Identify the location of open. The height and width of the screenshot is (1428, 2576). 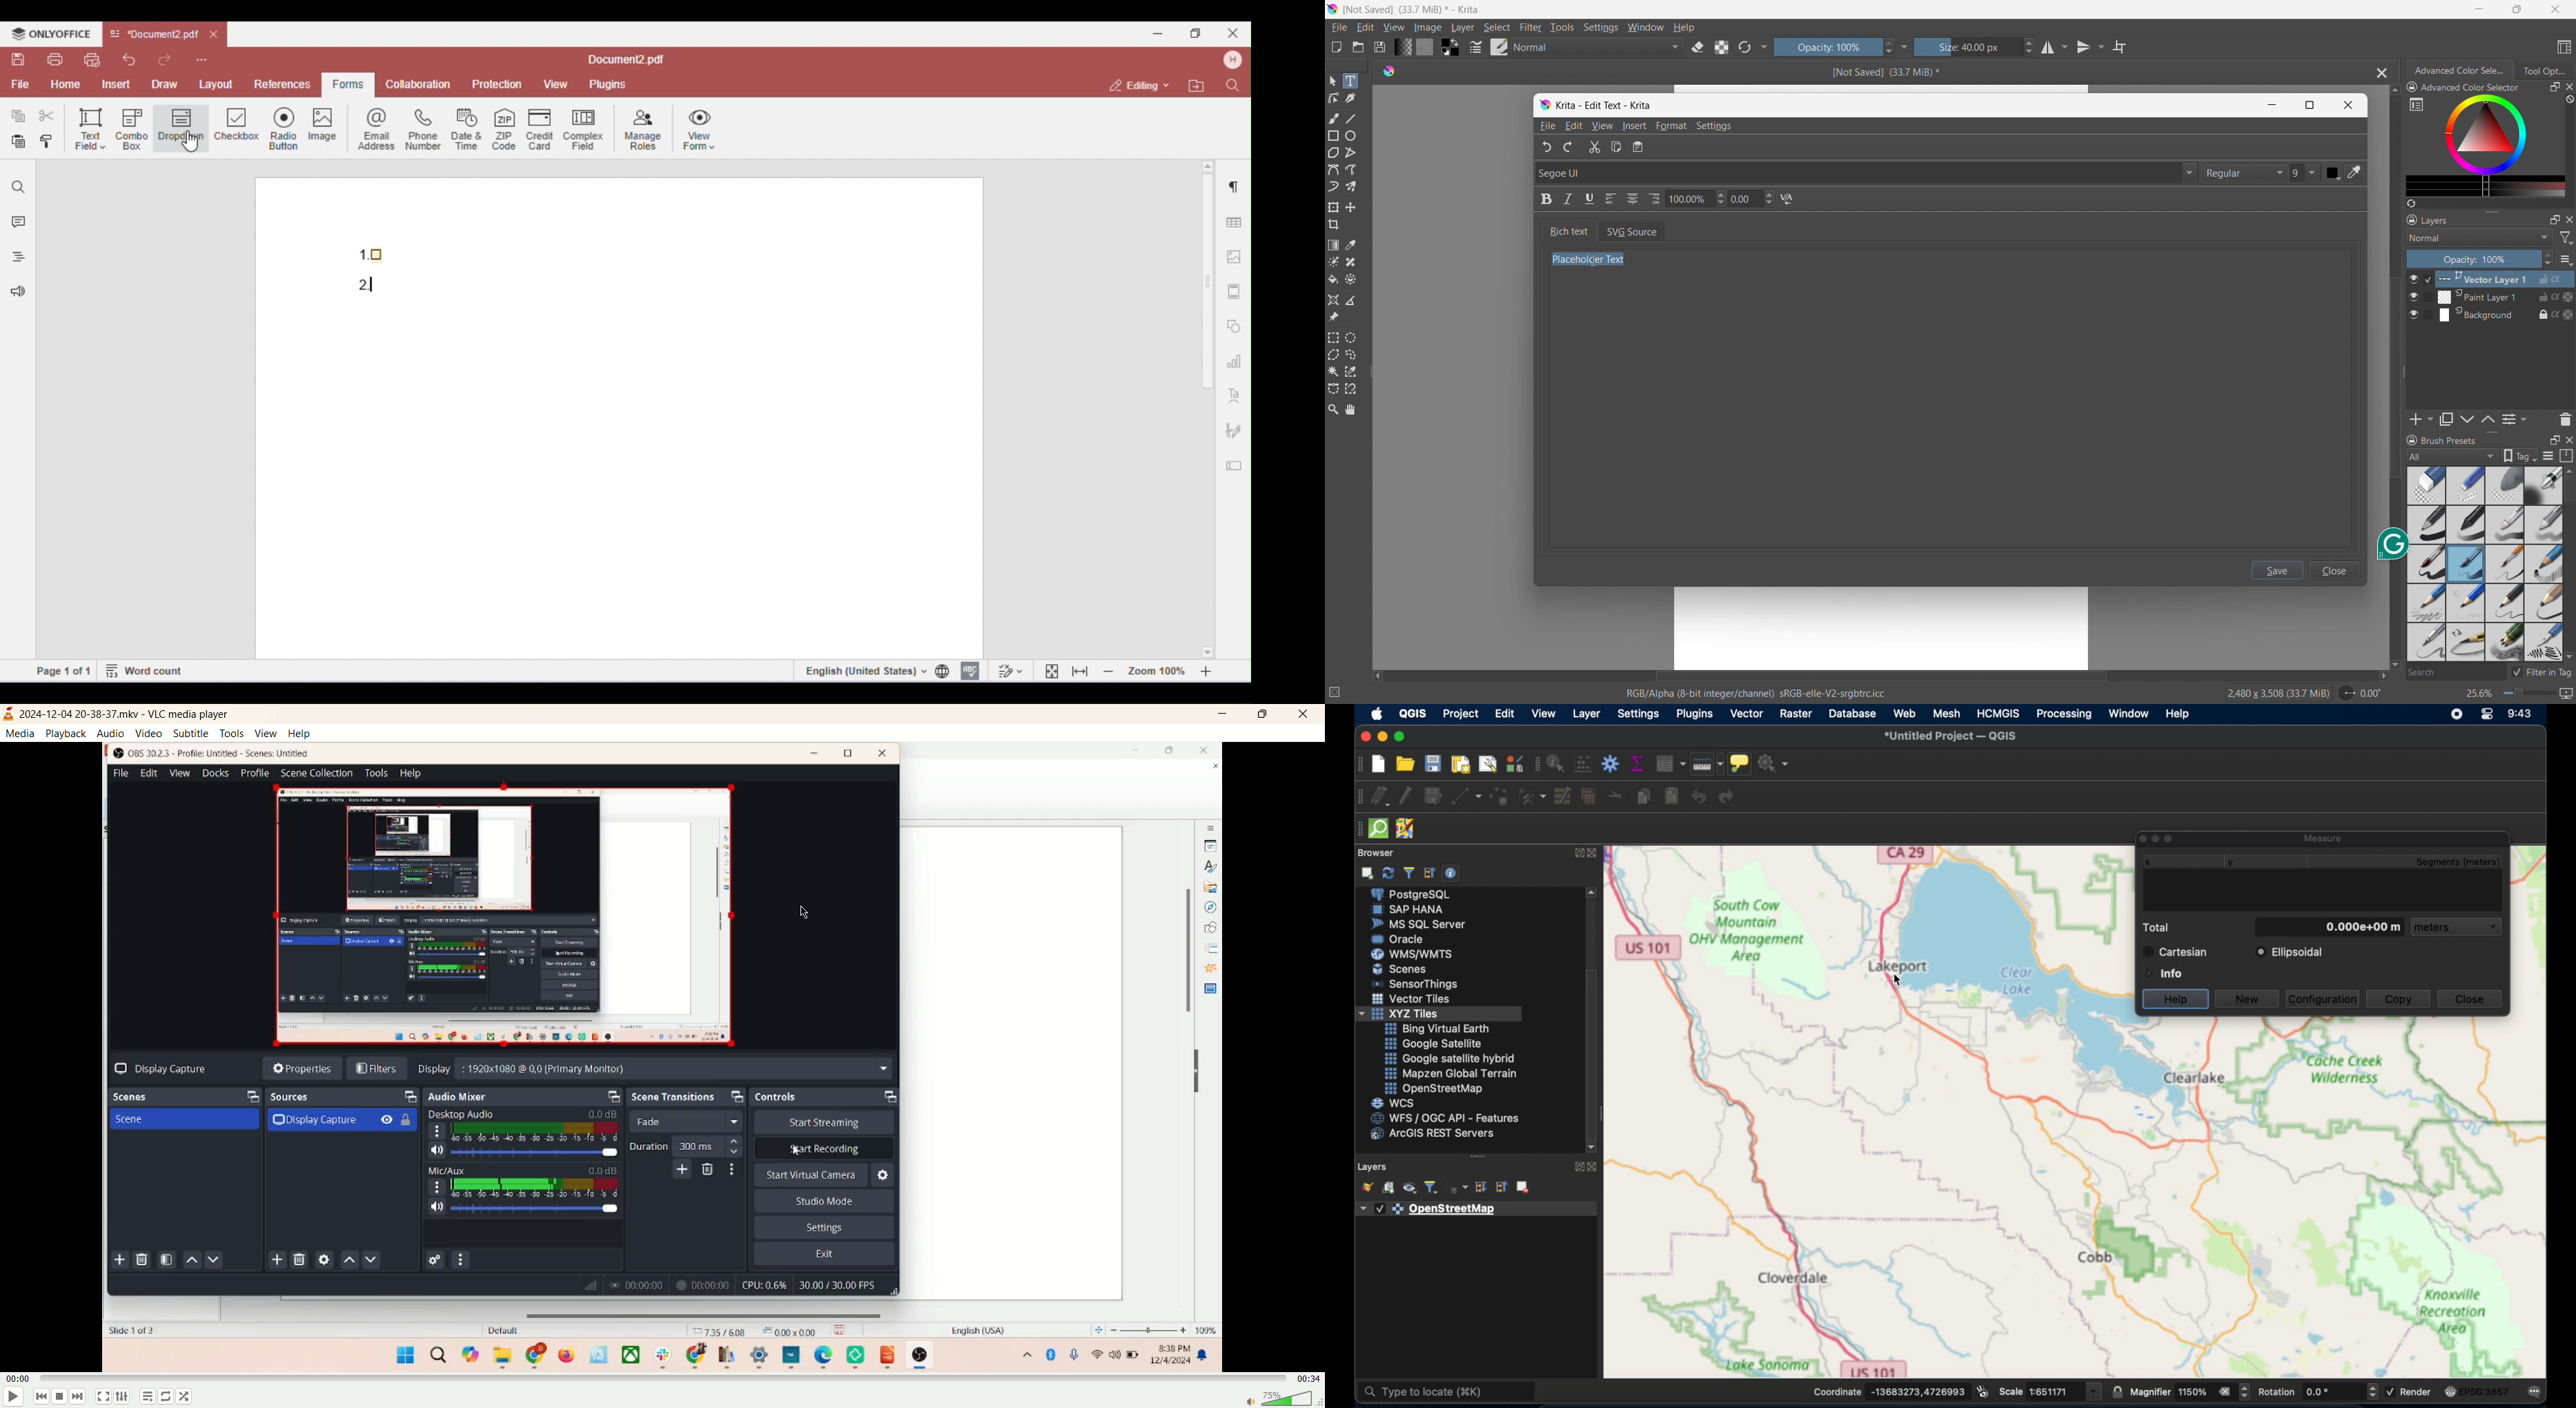
(1358, 47).